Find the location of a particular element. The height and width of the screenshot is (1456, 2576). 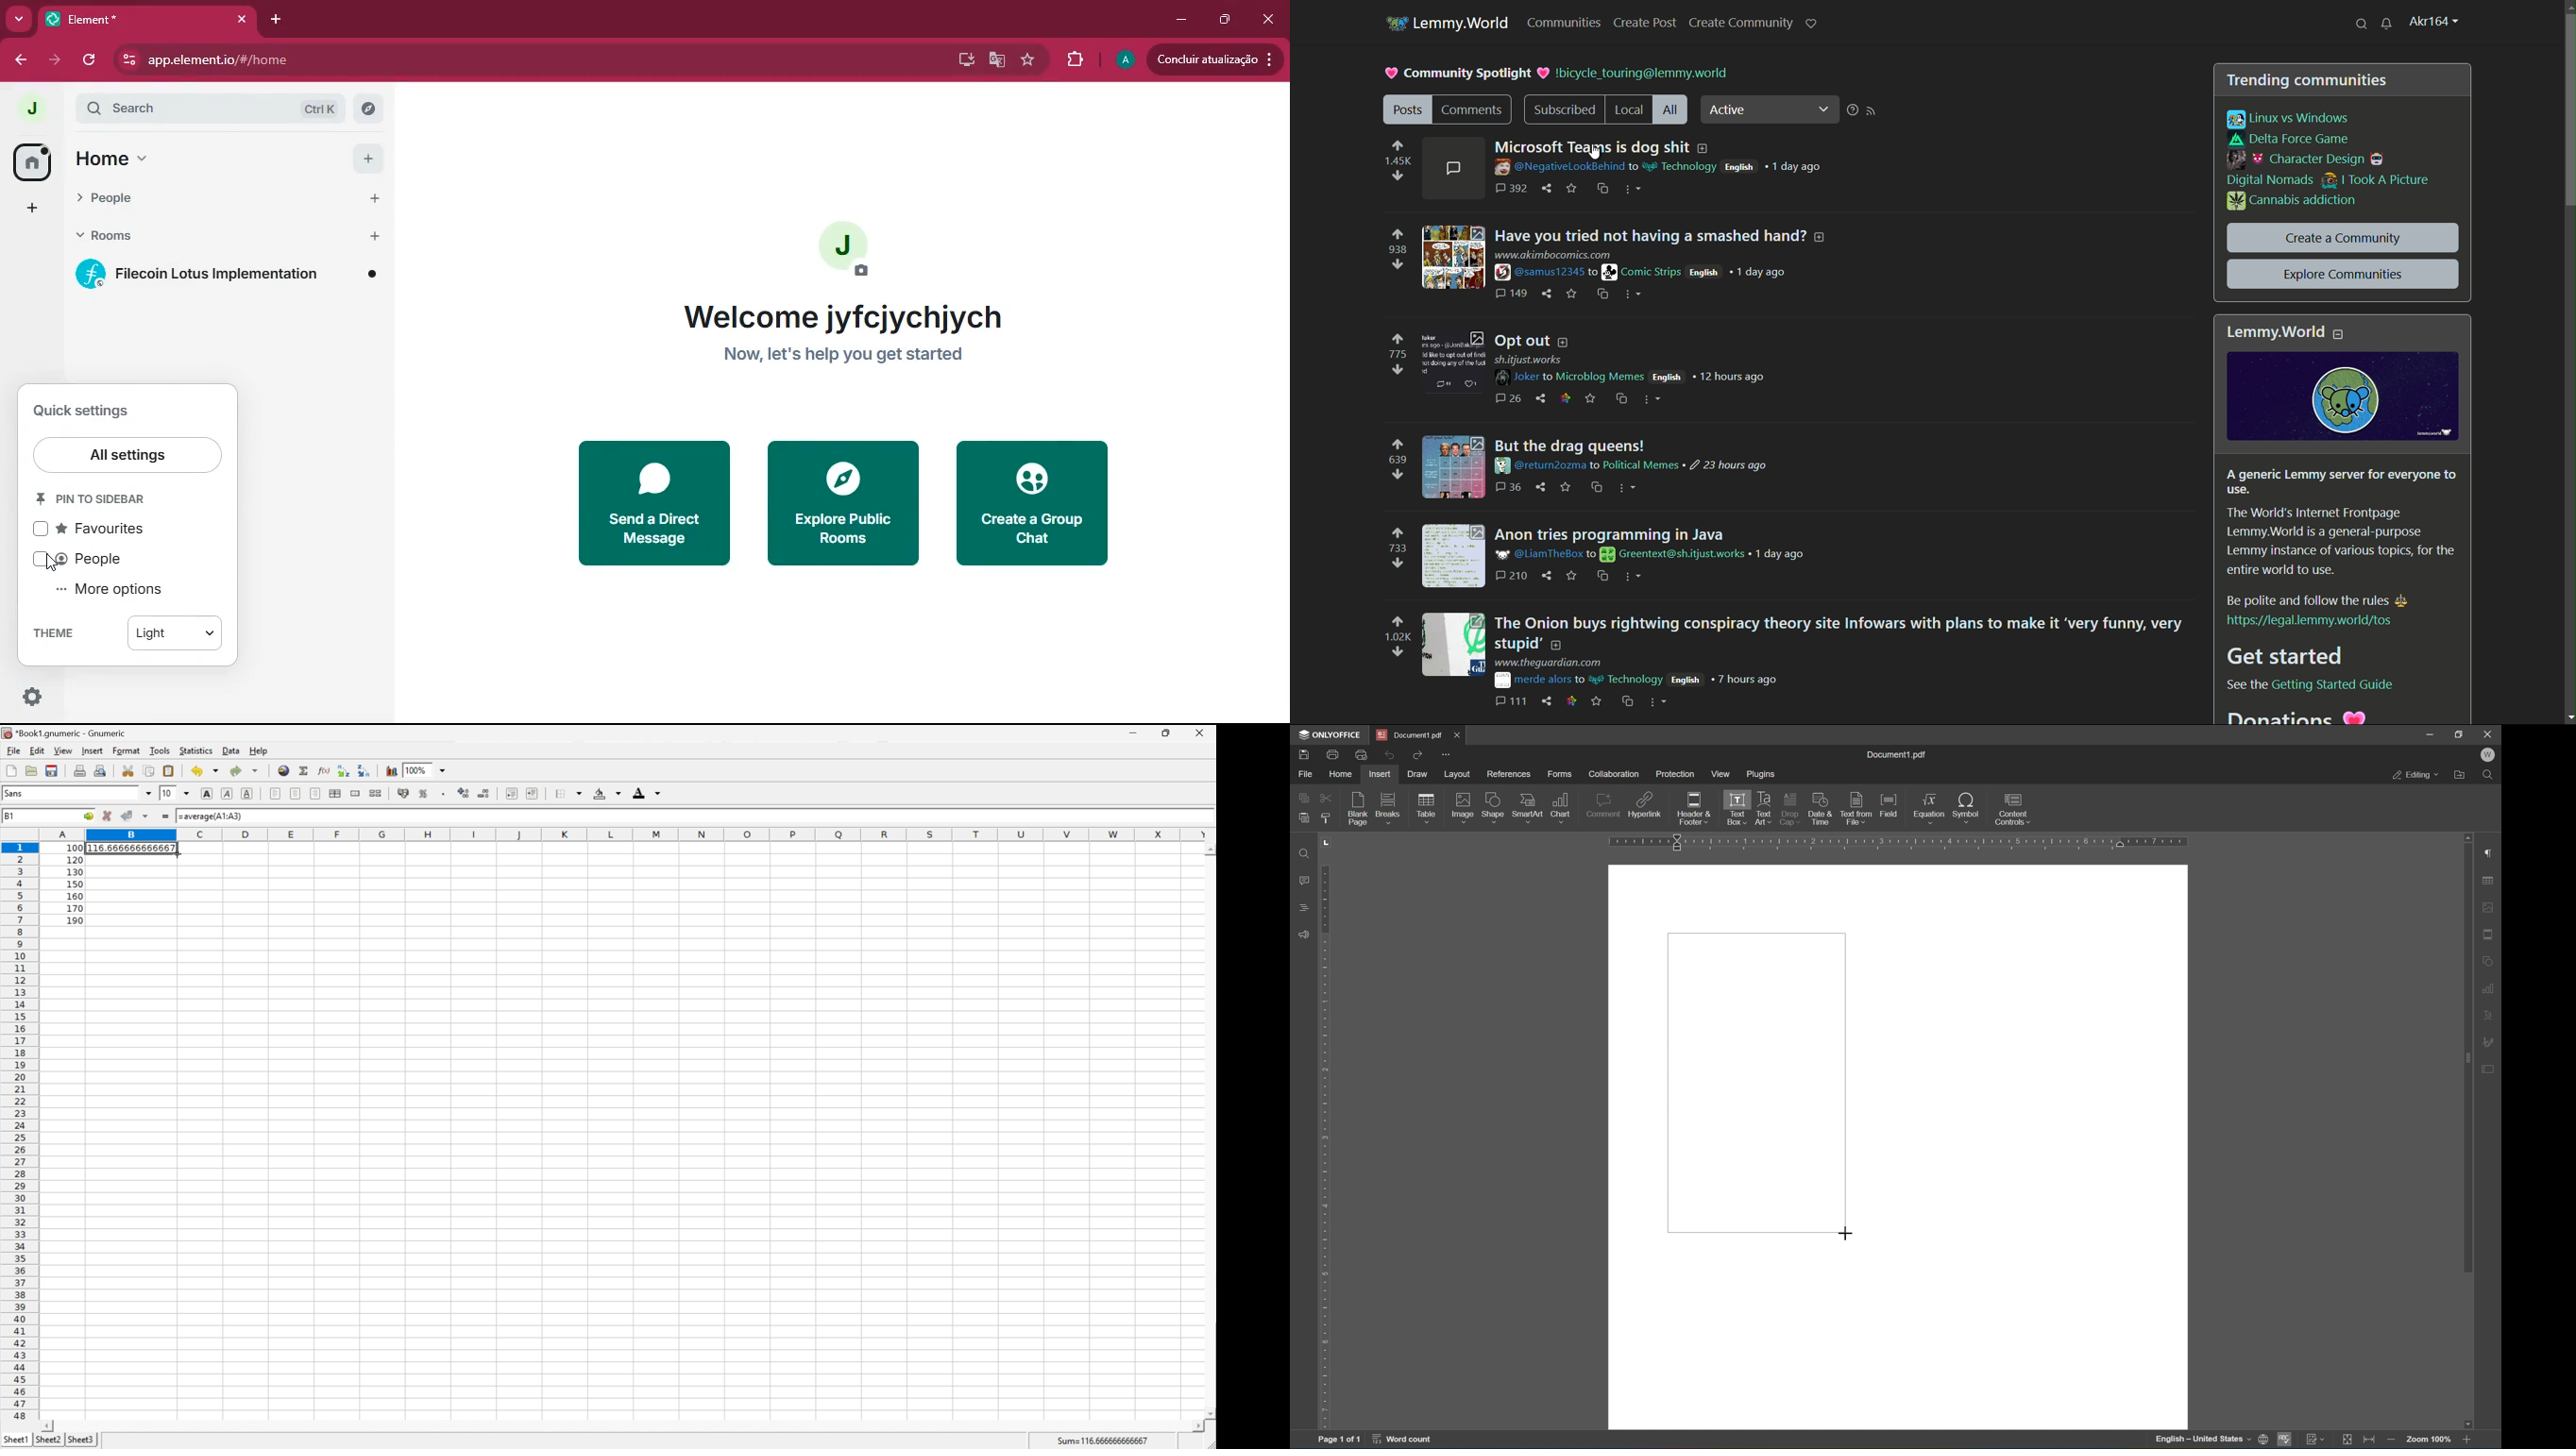

Print is located at coordinates (1333, 755).